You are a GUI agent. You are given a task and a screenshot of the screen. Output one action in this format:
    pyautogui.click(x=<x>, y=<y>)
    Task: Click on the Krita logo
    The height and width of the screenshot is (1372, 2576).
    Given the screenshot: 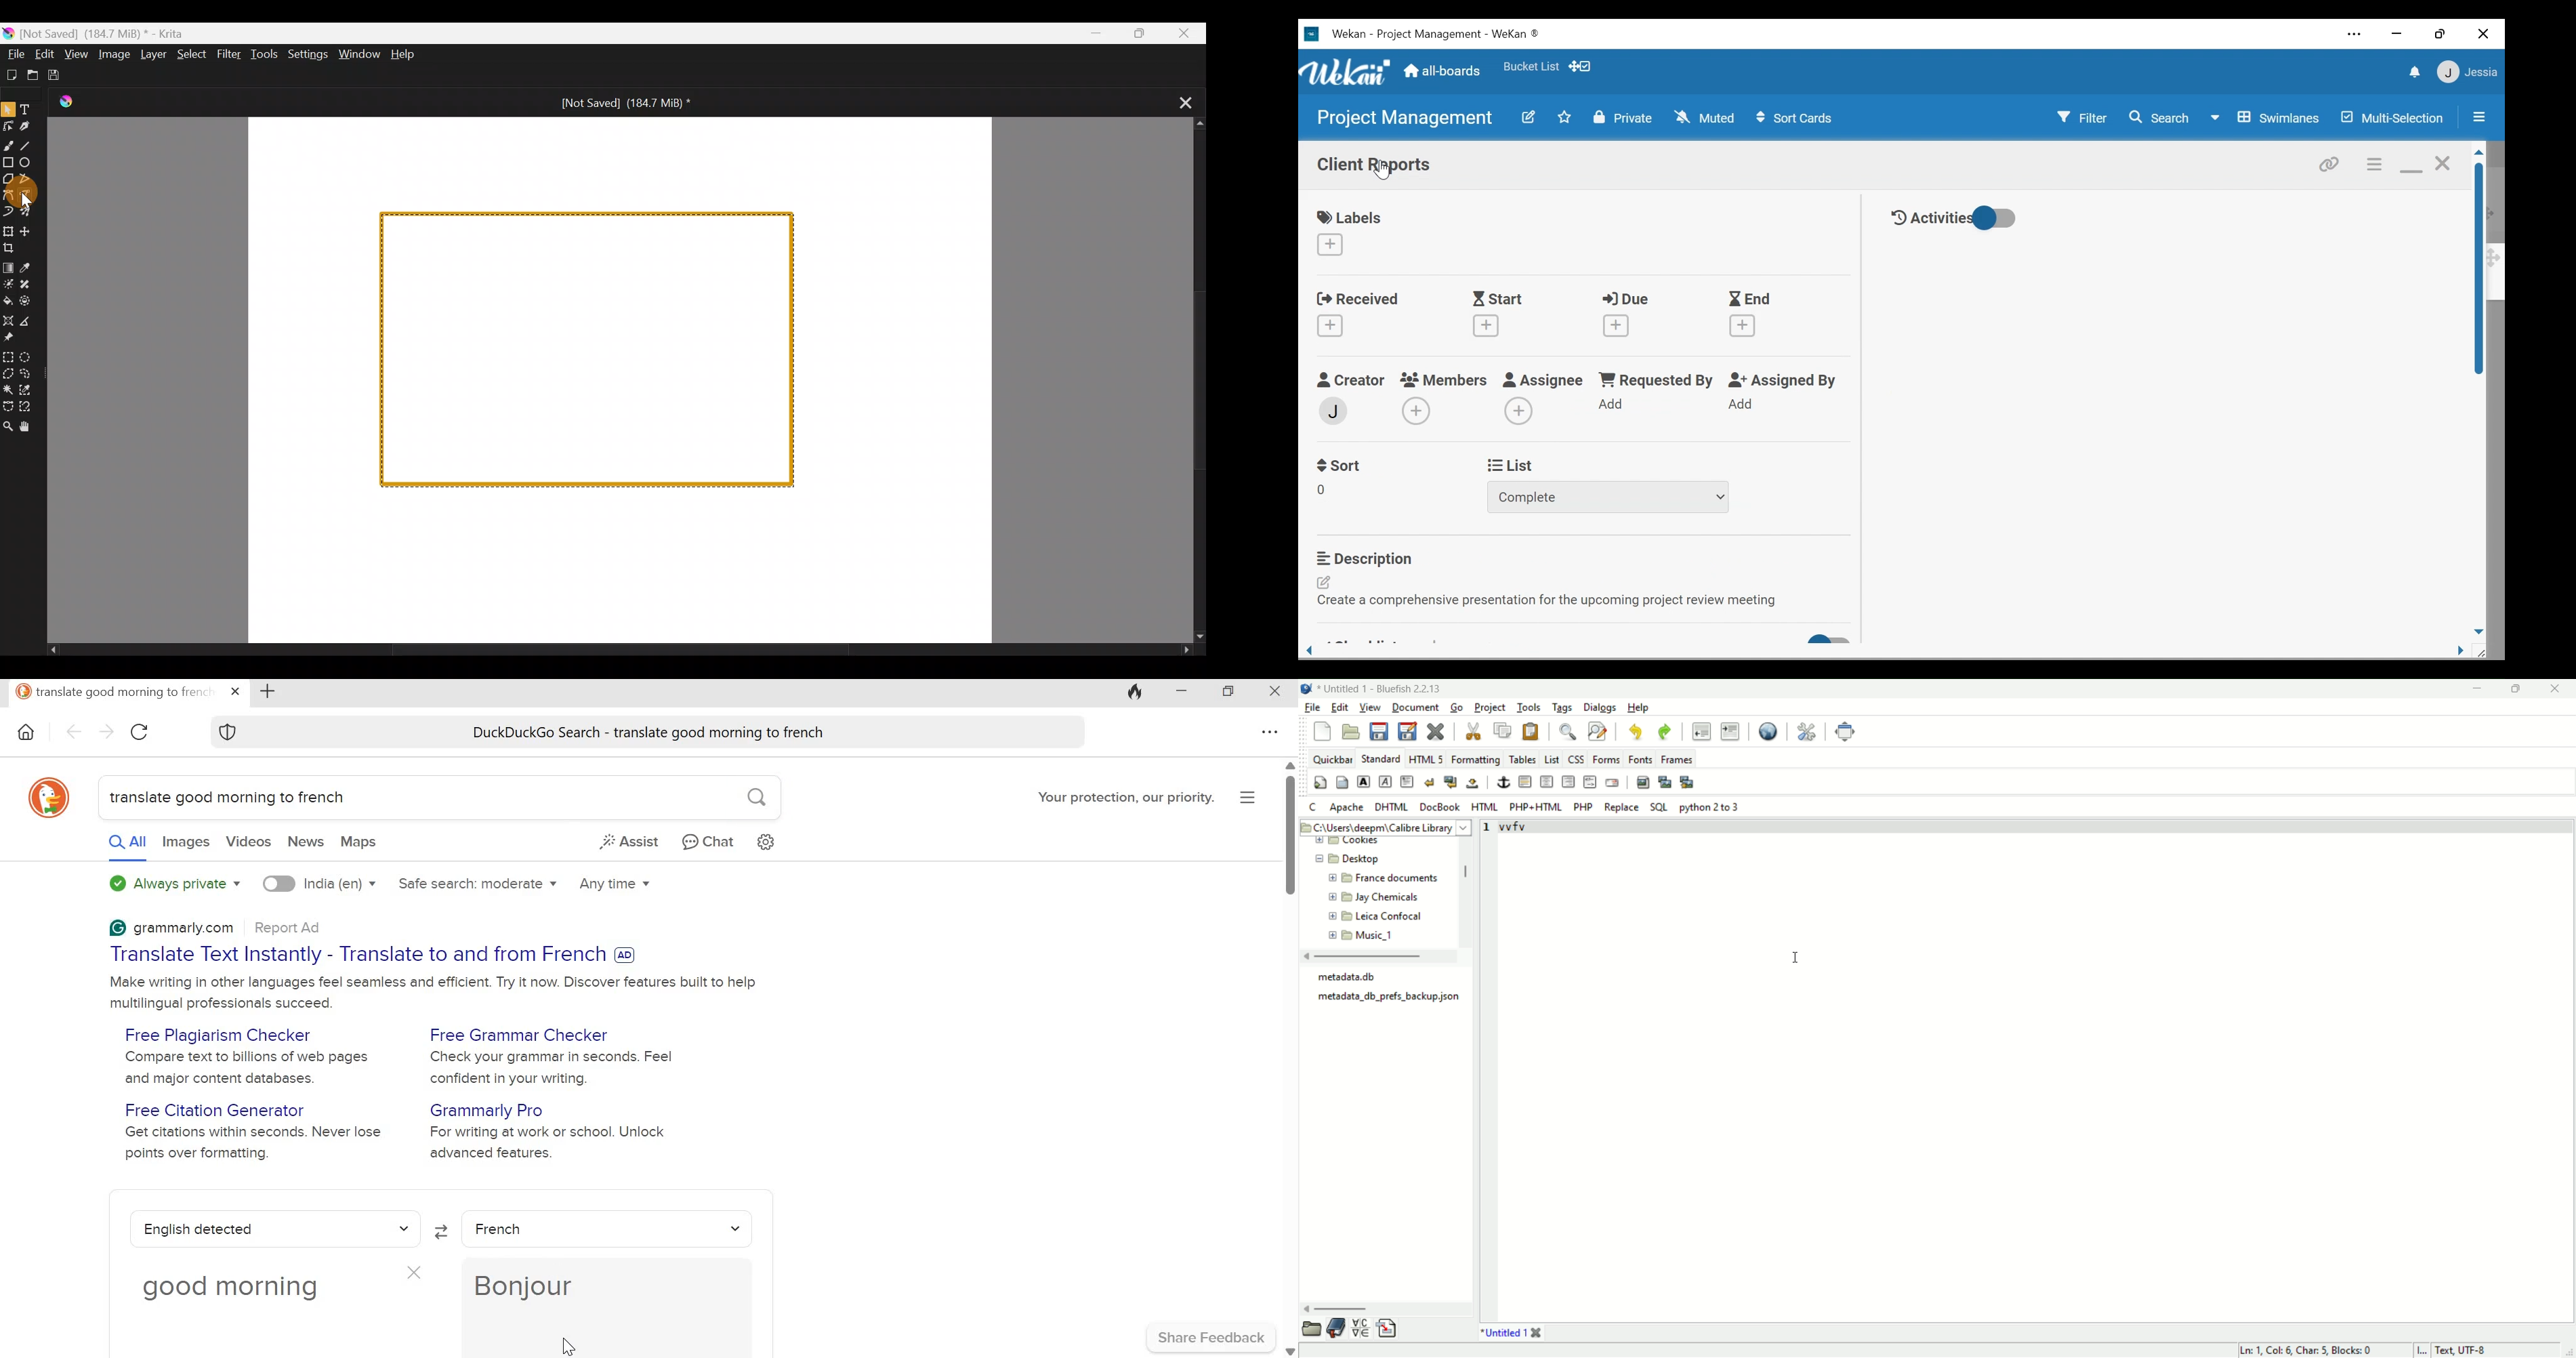 What is the action you would take?
    pyautogui.click(x=8, y=33)
    